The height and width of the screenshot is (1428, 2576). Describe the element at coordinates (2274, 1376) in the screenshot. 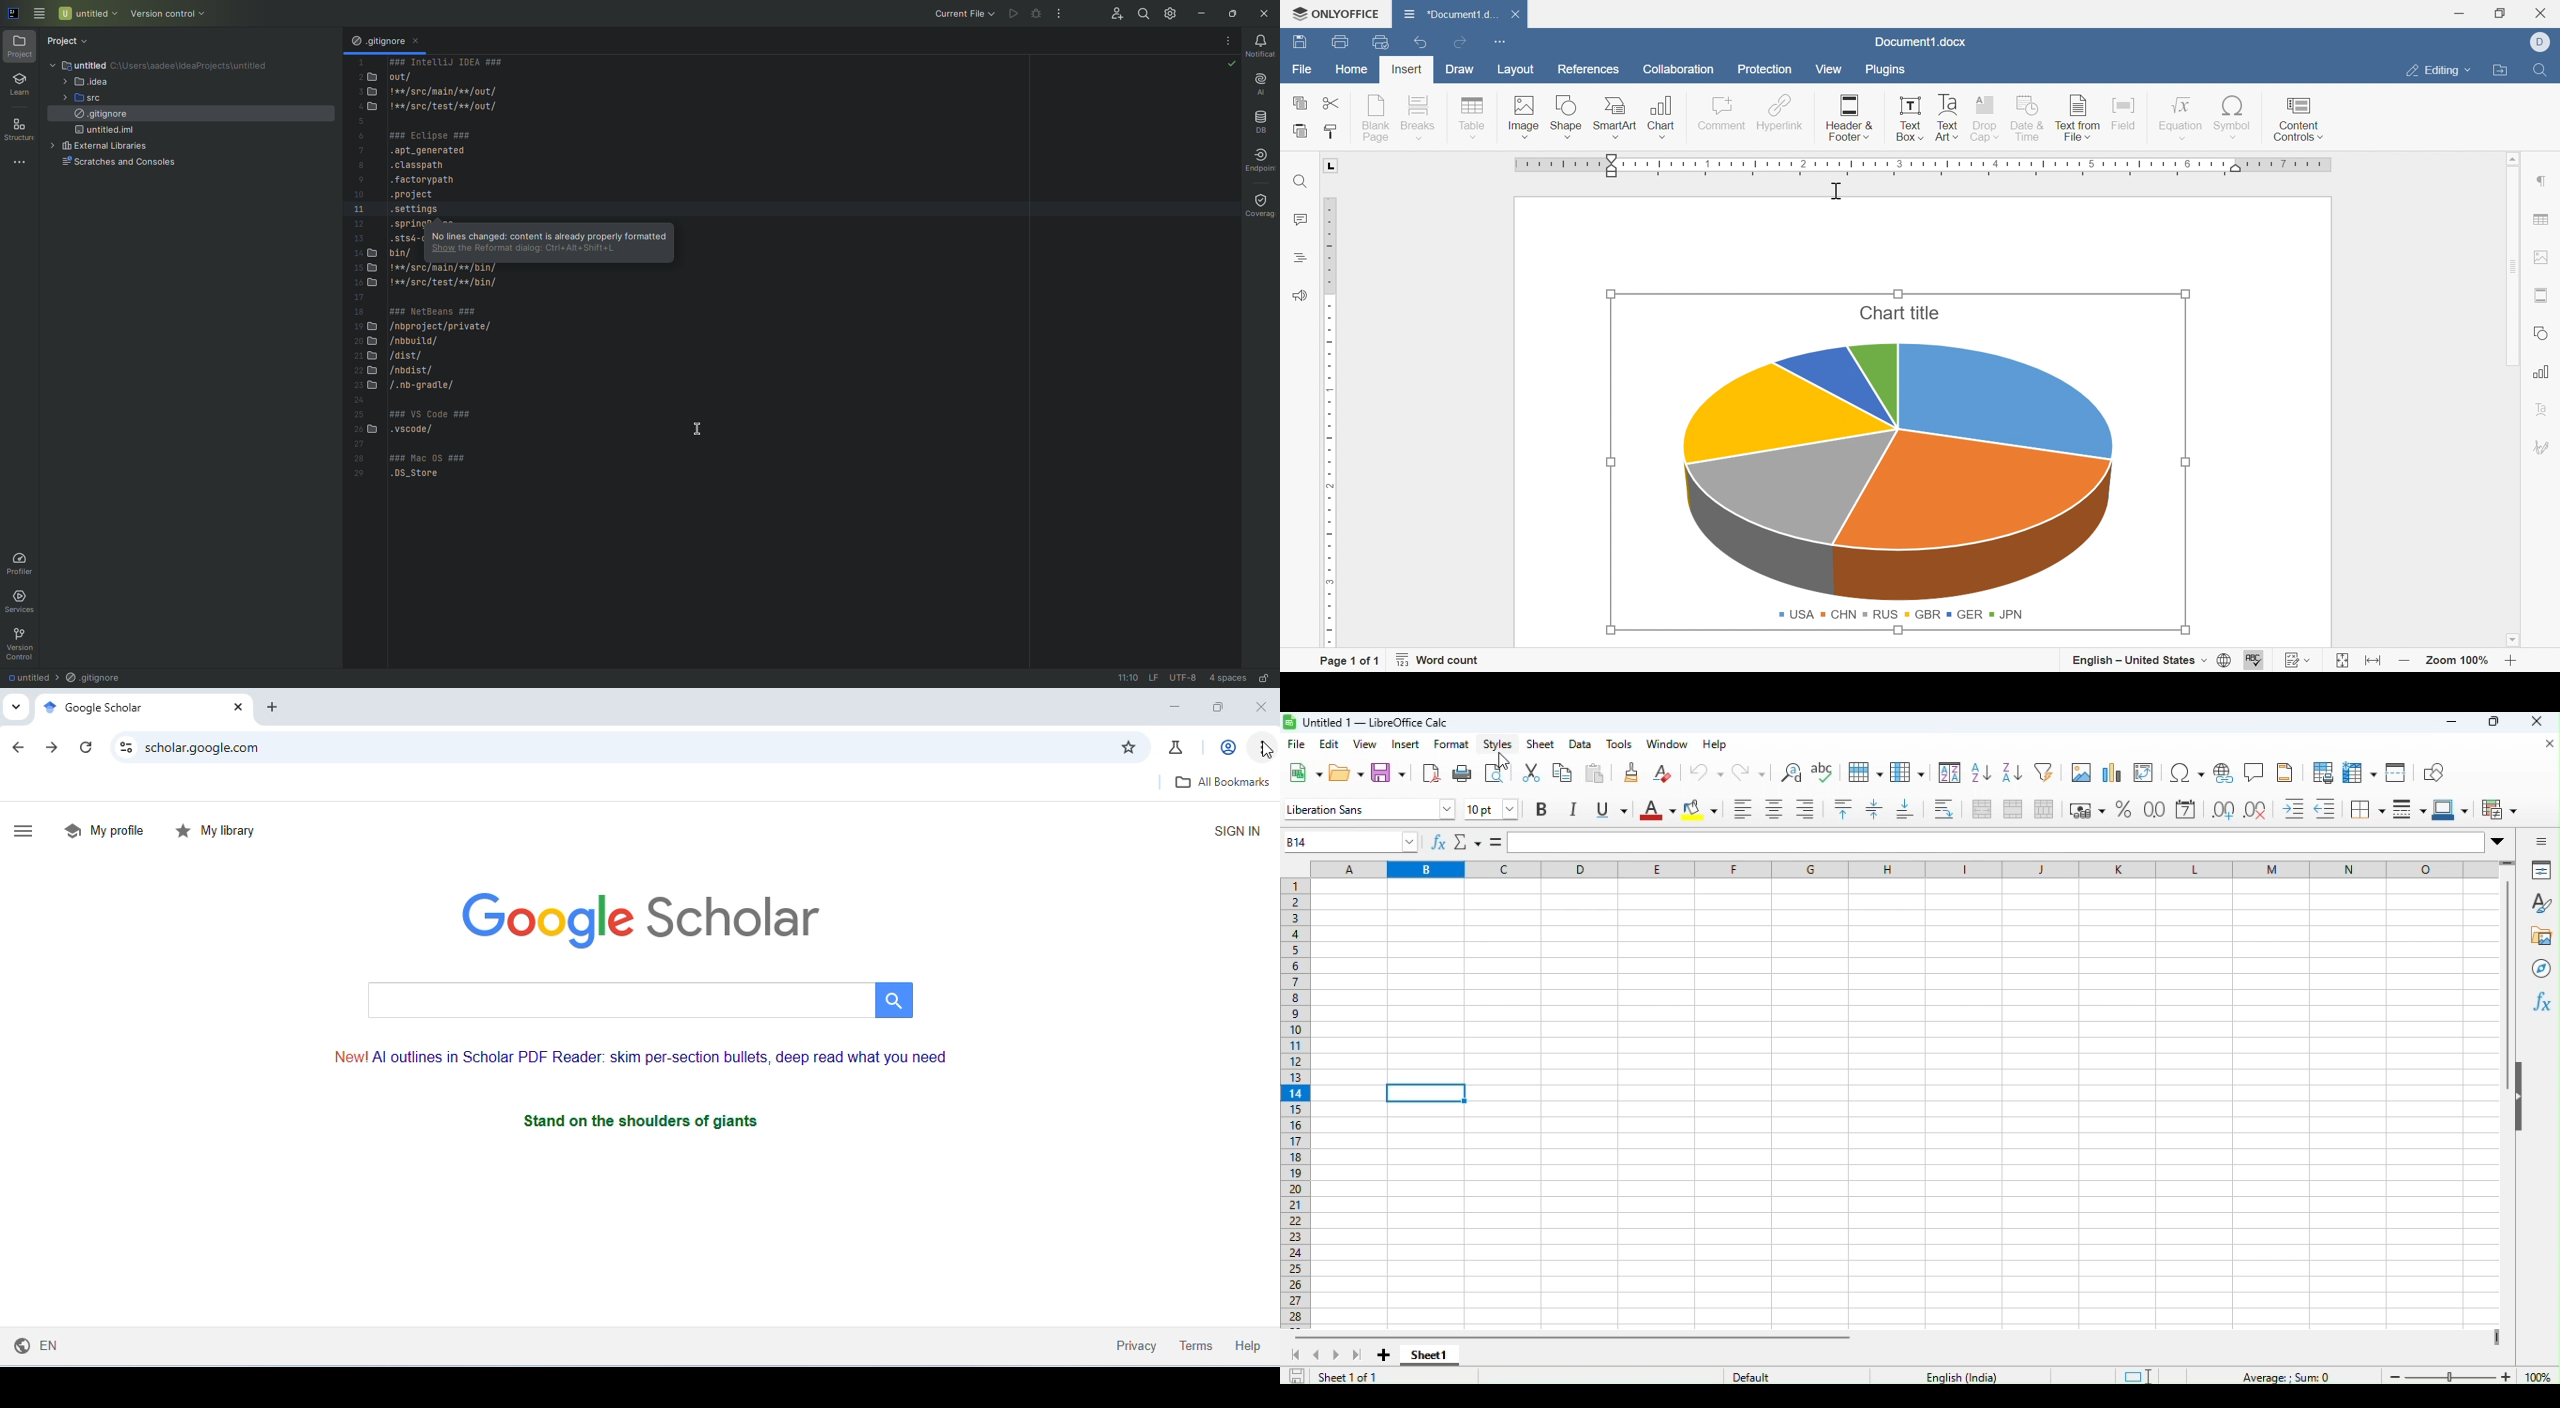

I see `Average sum` at that location.